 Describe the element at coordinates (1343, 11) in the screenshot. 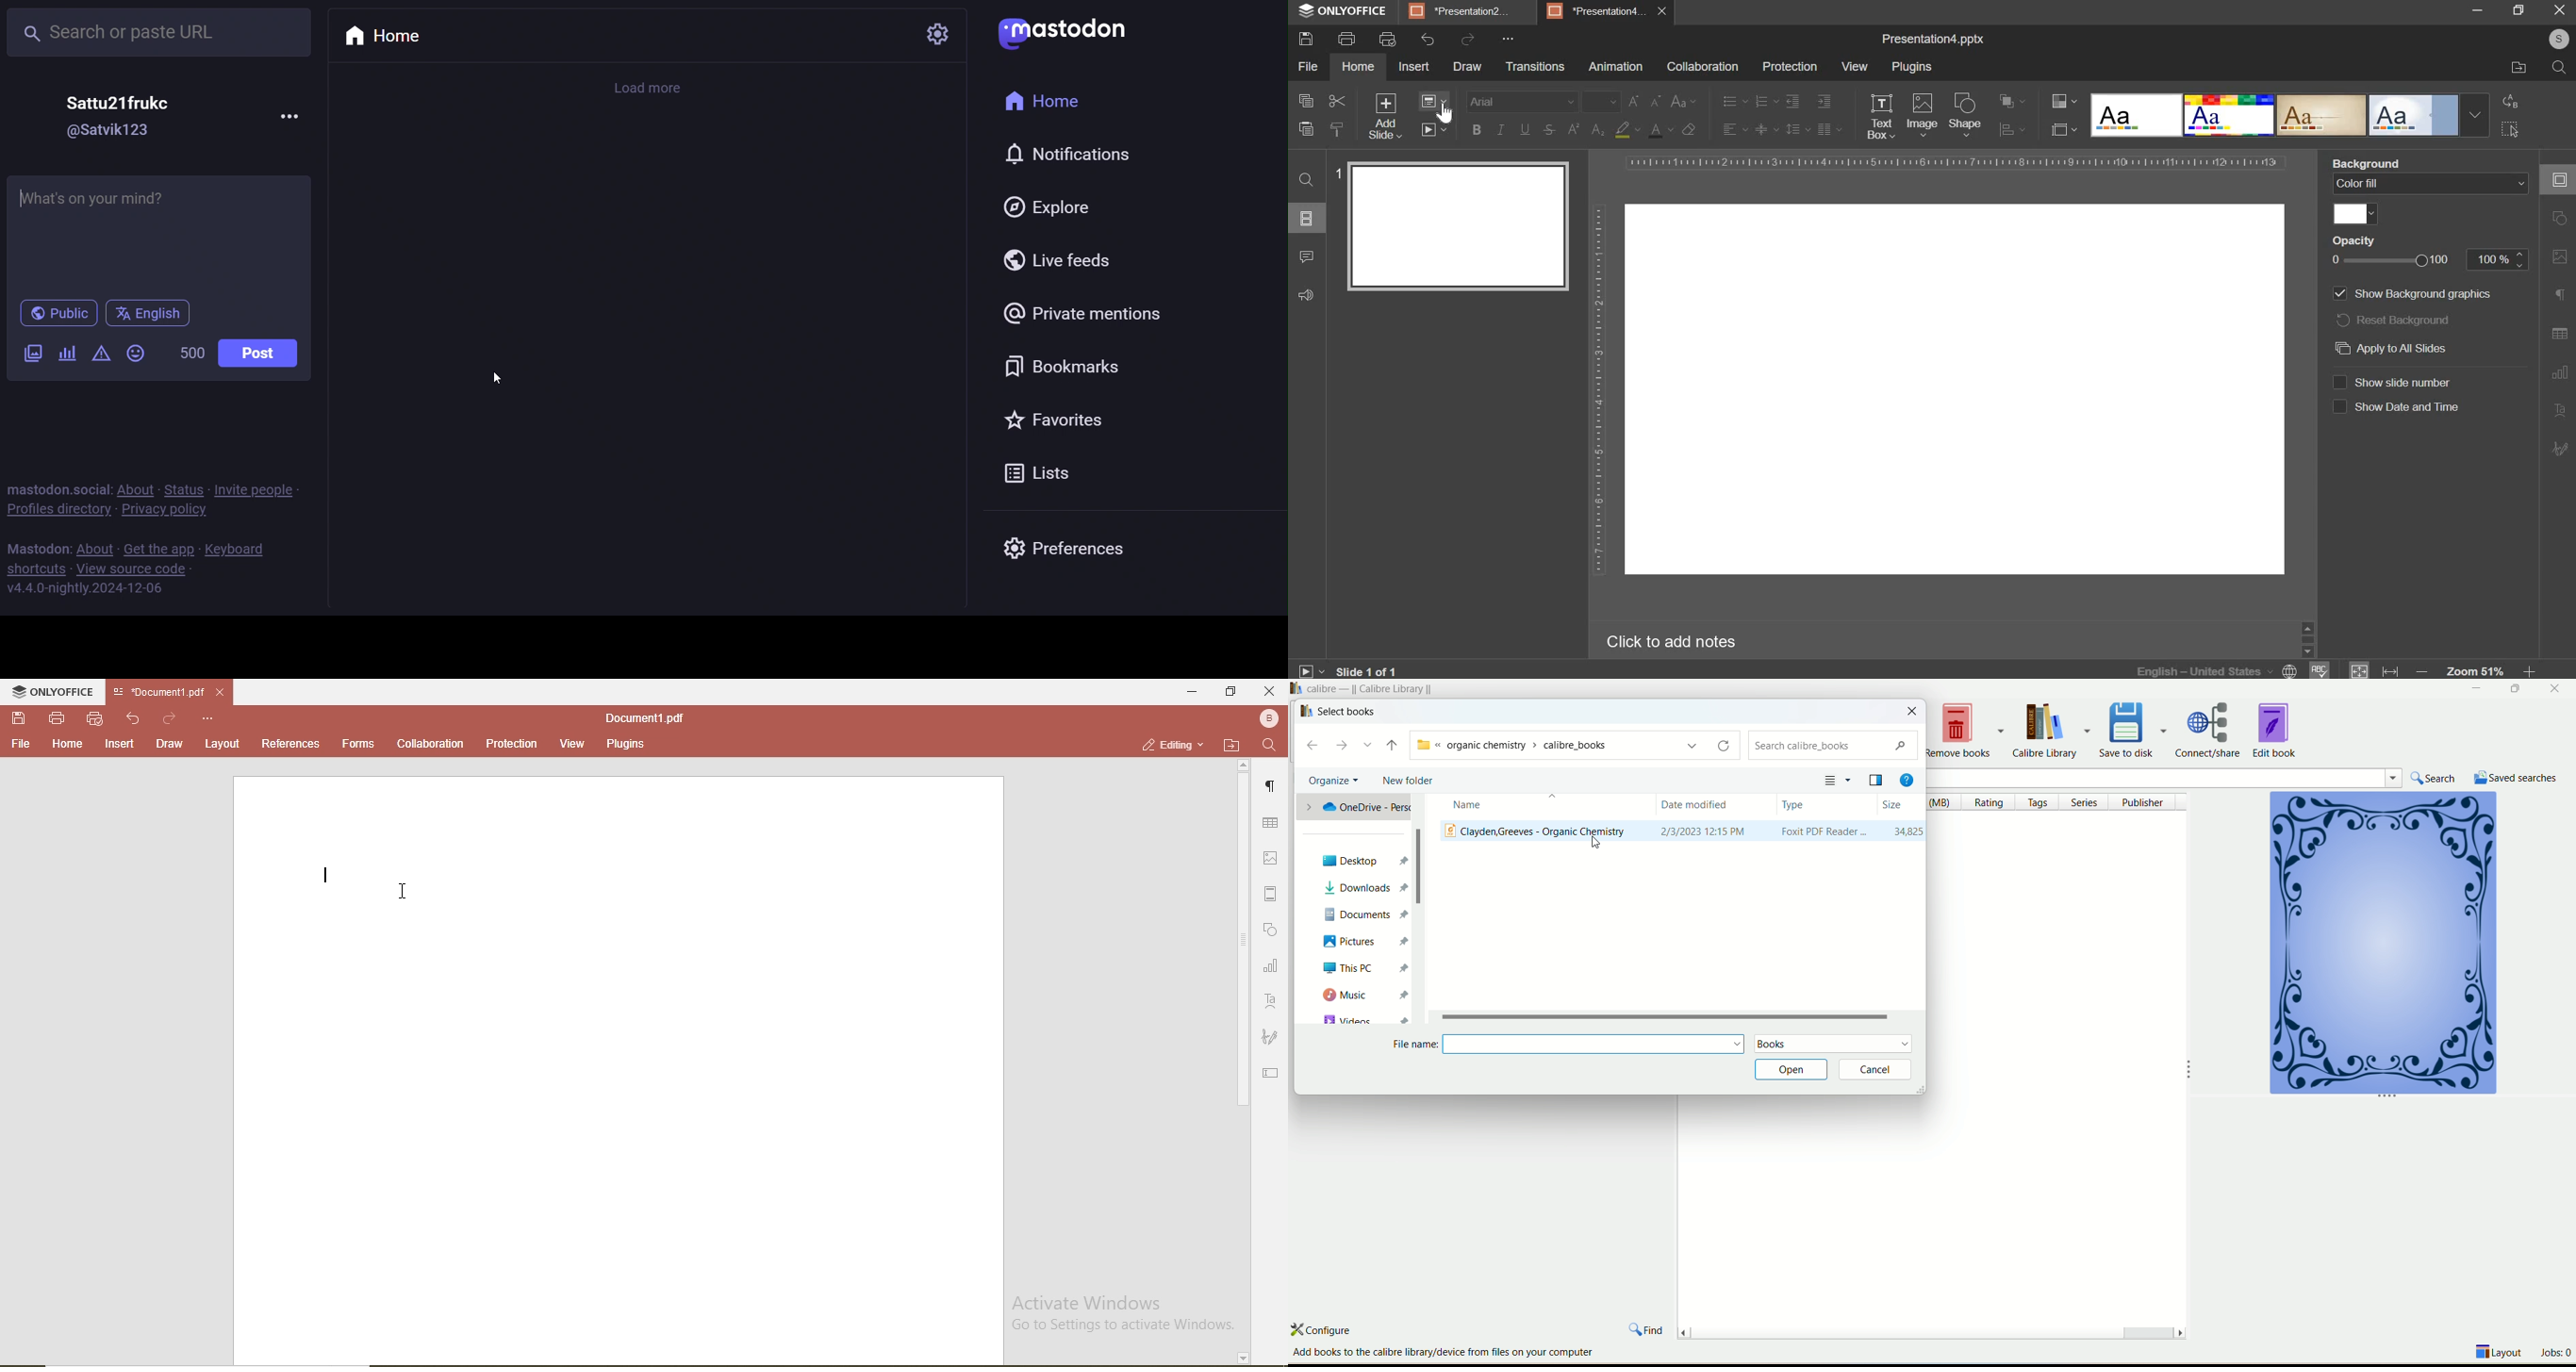

I see `onlyoffice` at that location.